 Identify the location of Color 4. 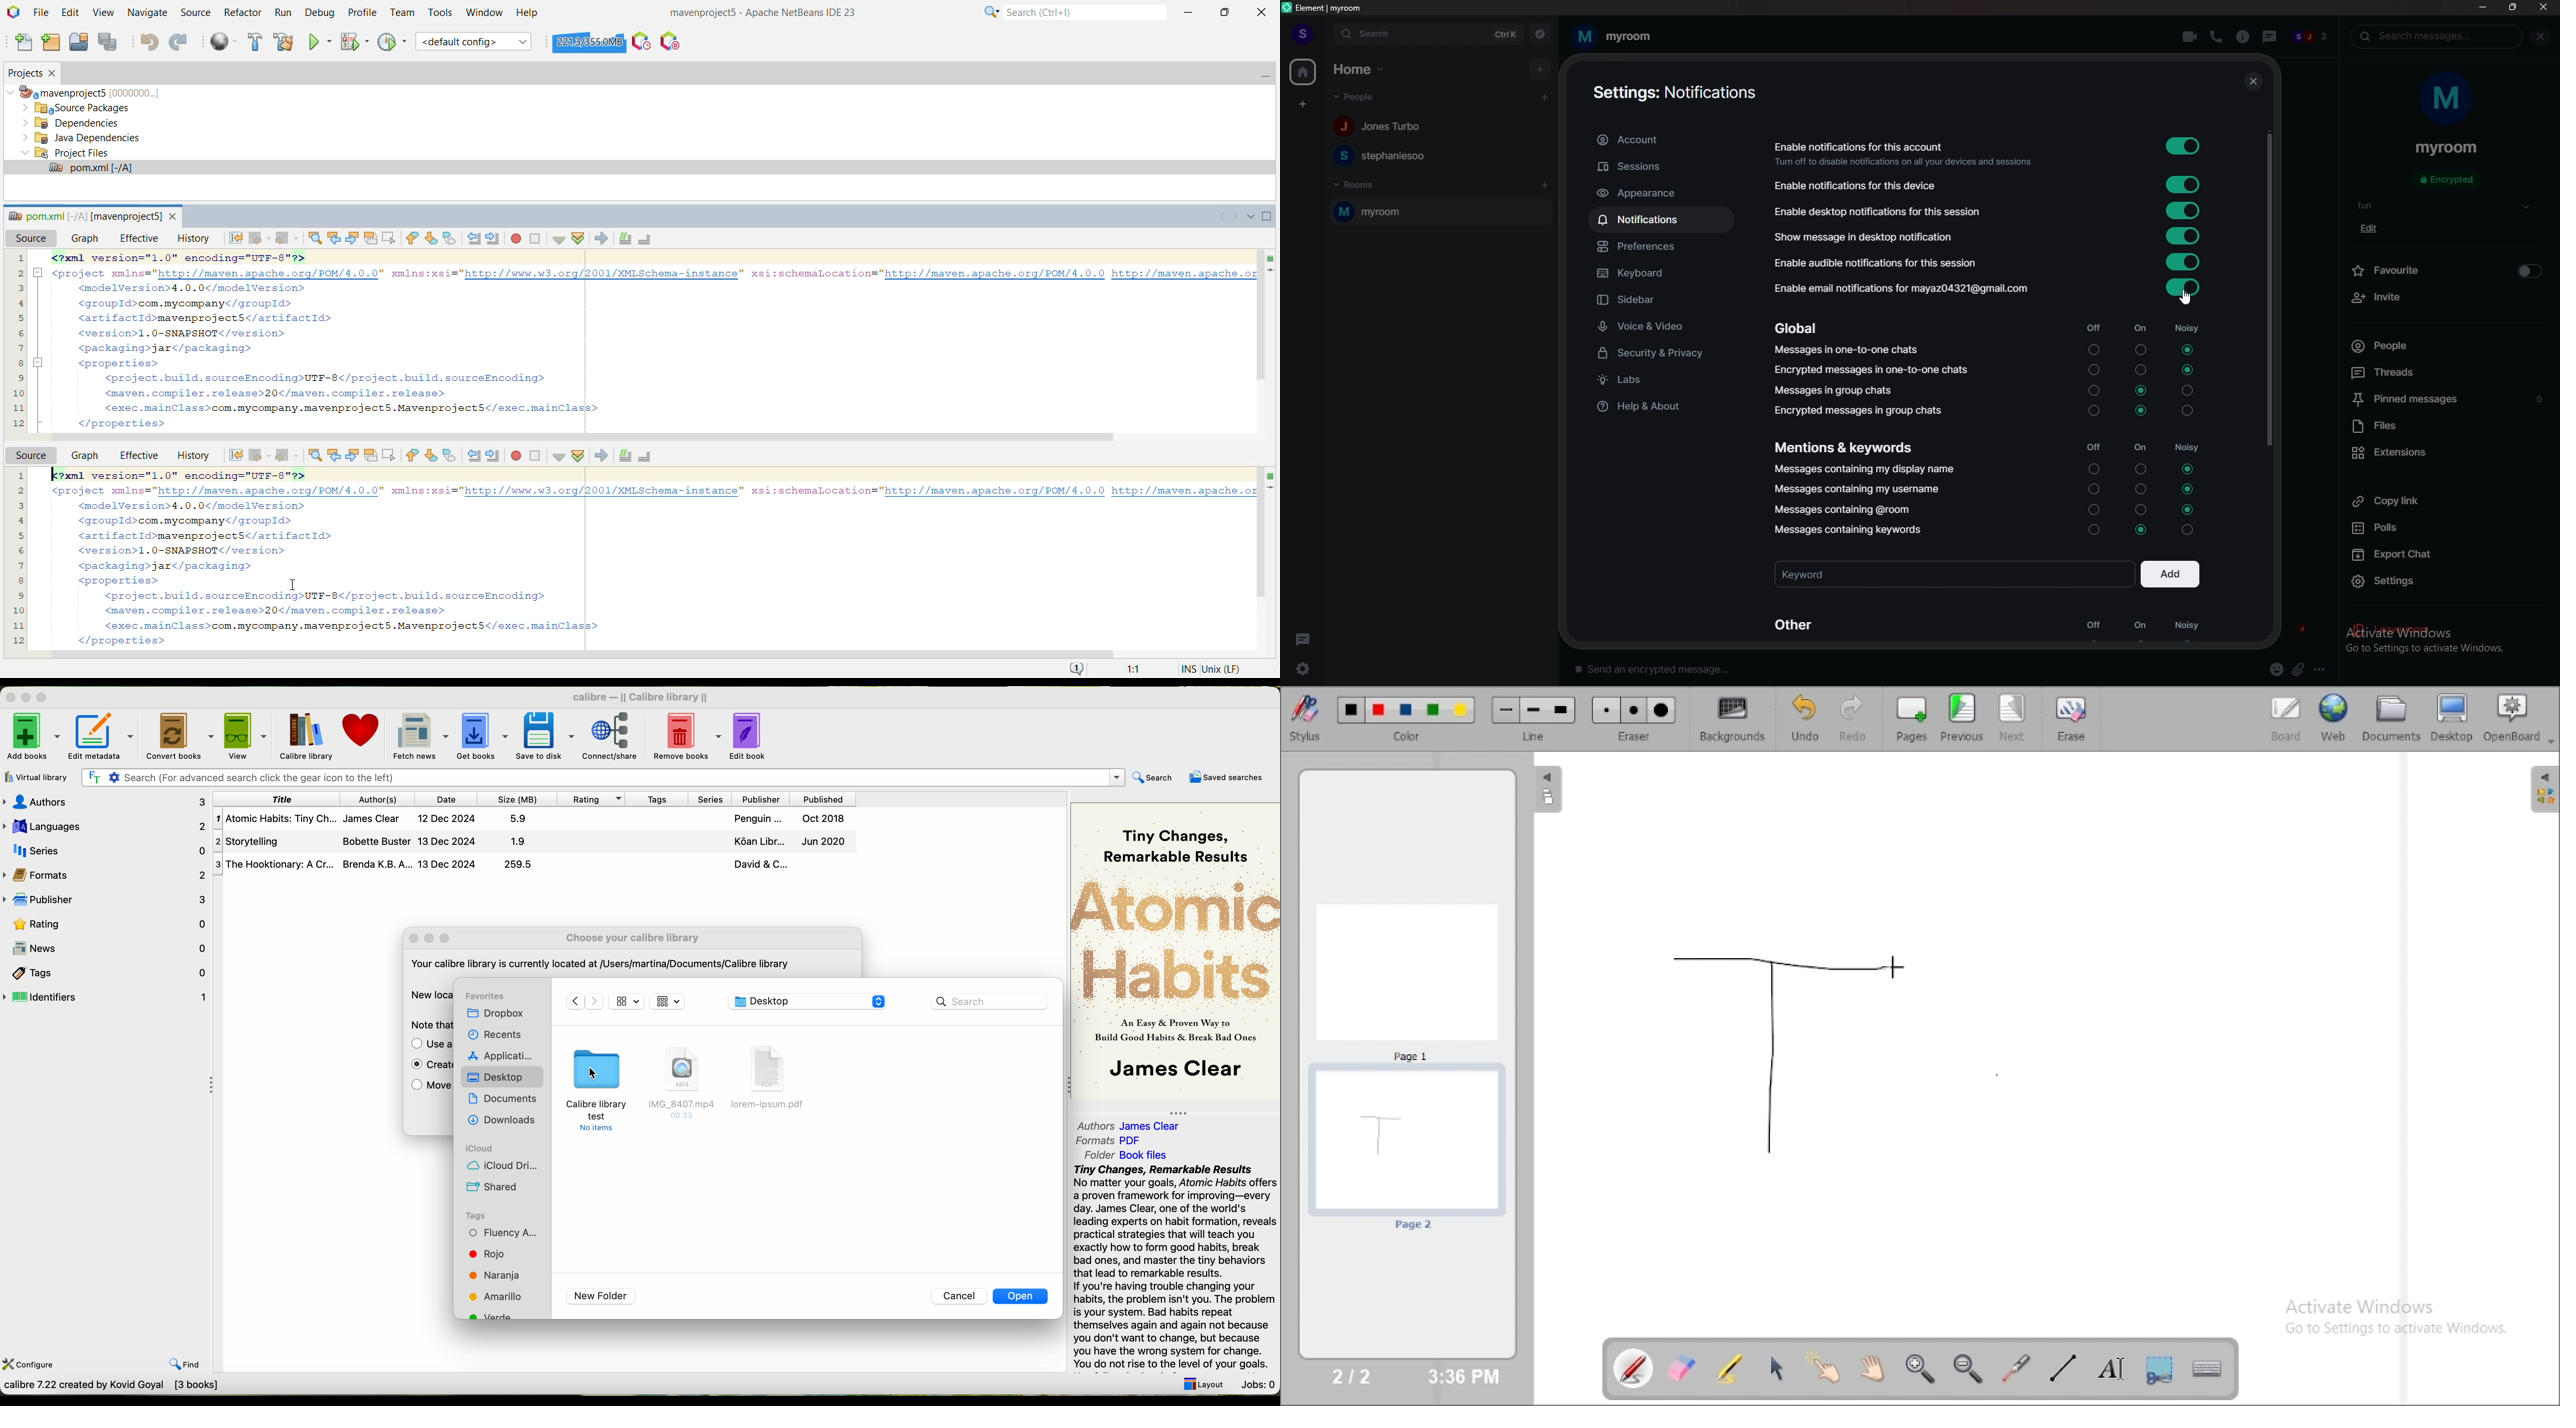
(1433, 711).